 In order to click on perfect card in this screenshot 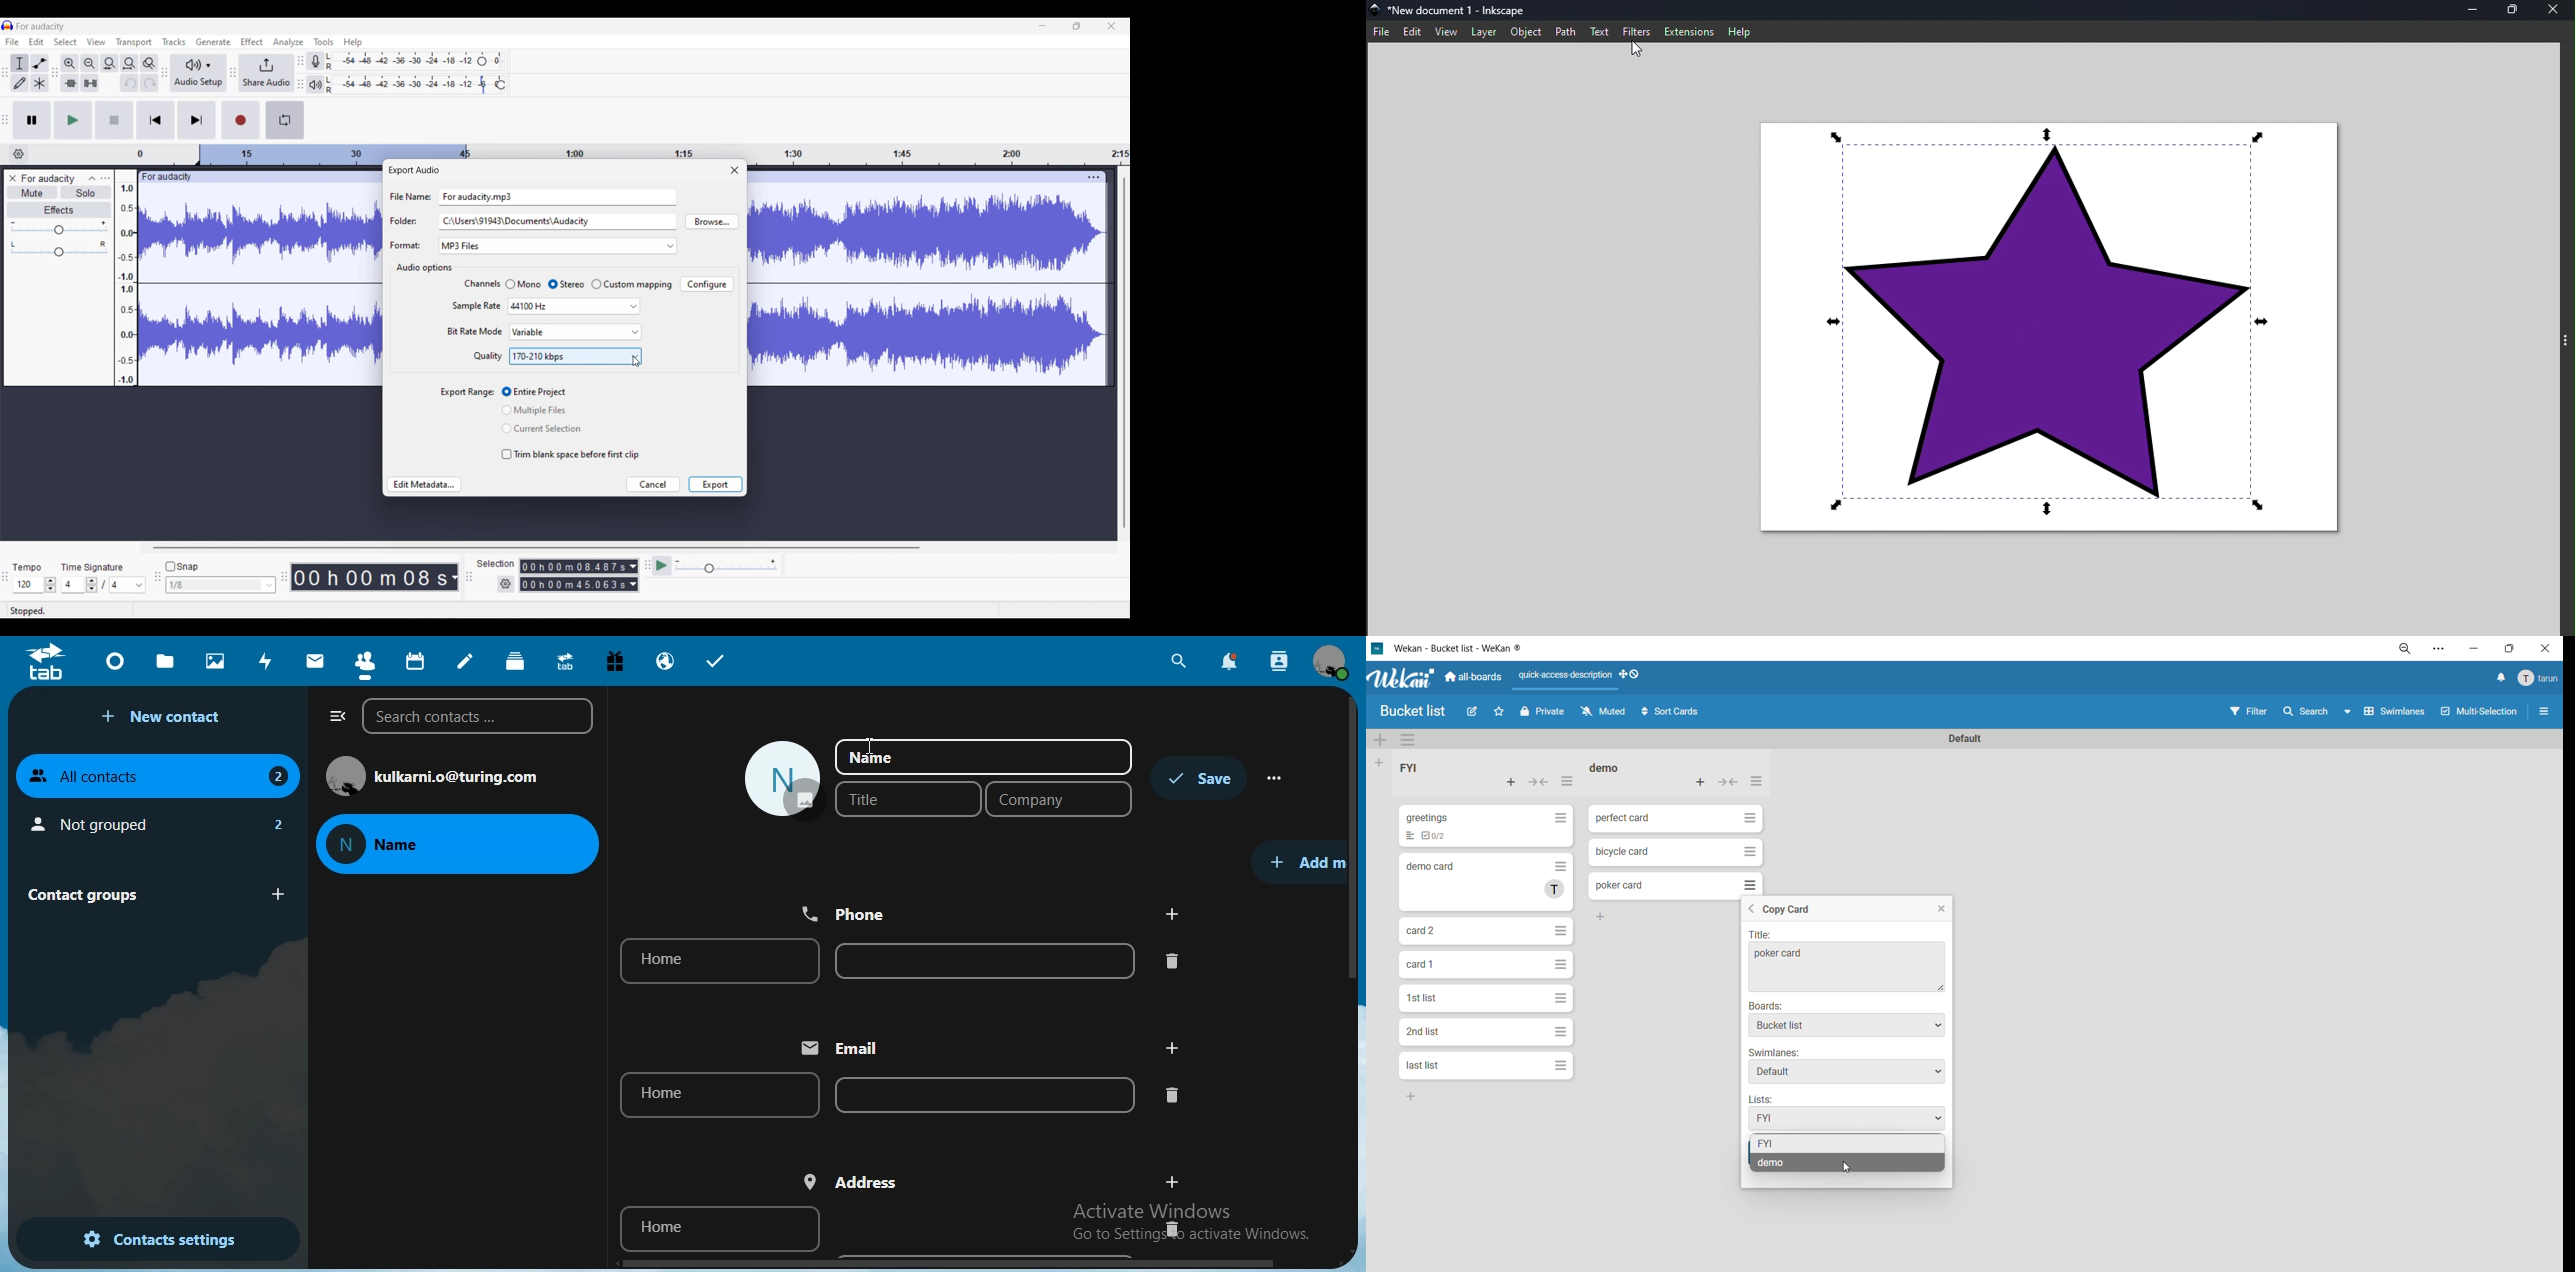, I will do `click(1623, 818)`.